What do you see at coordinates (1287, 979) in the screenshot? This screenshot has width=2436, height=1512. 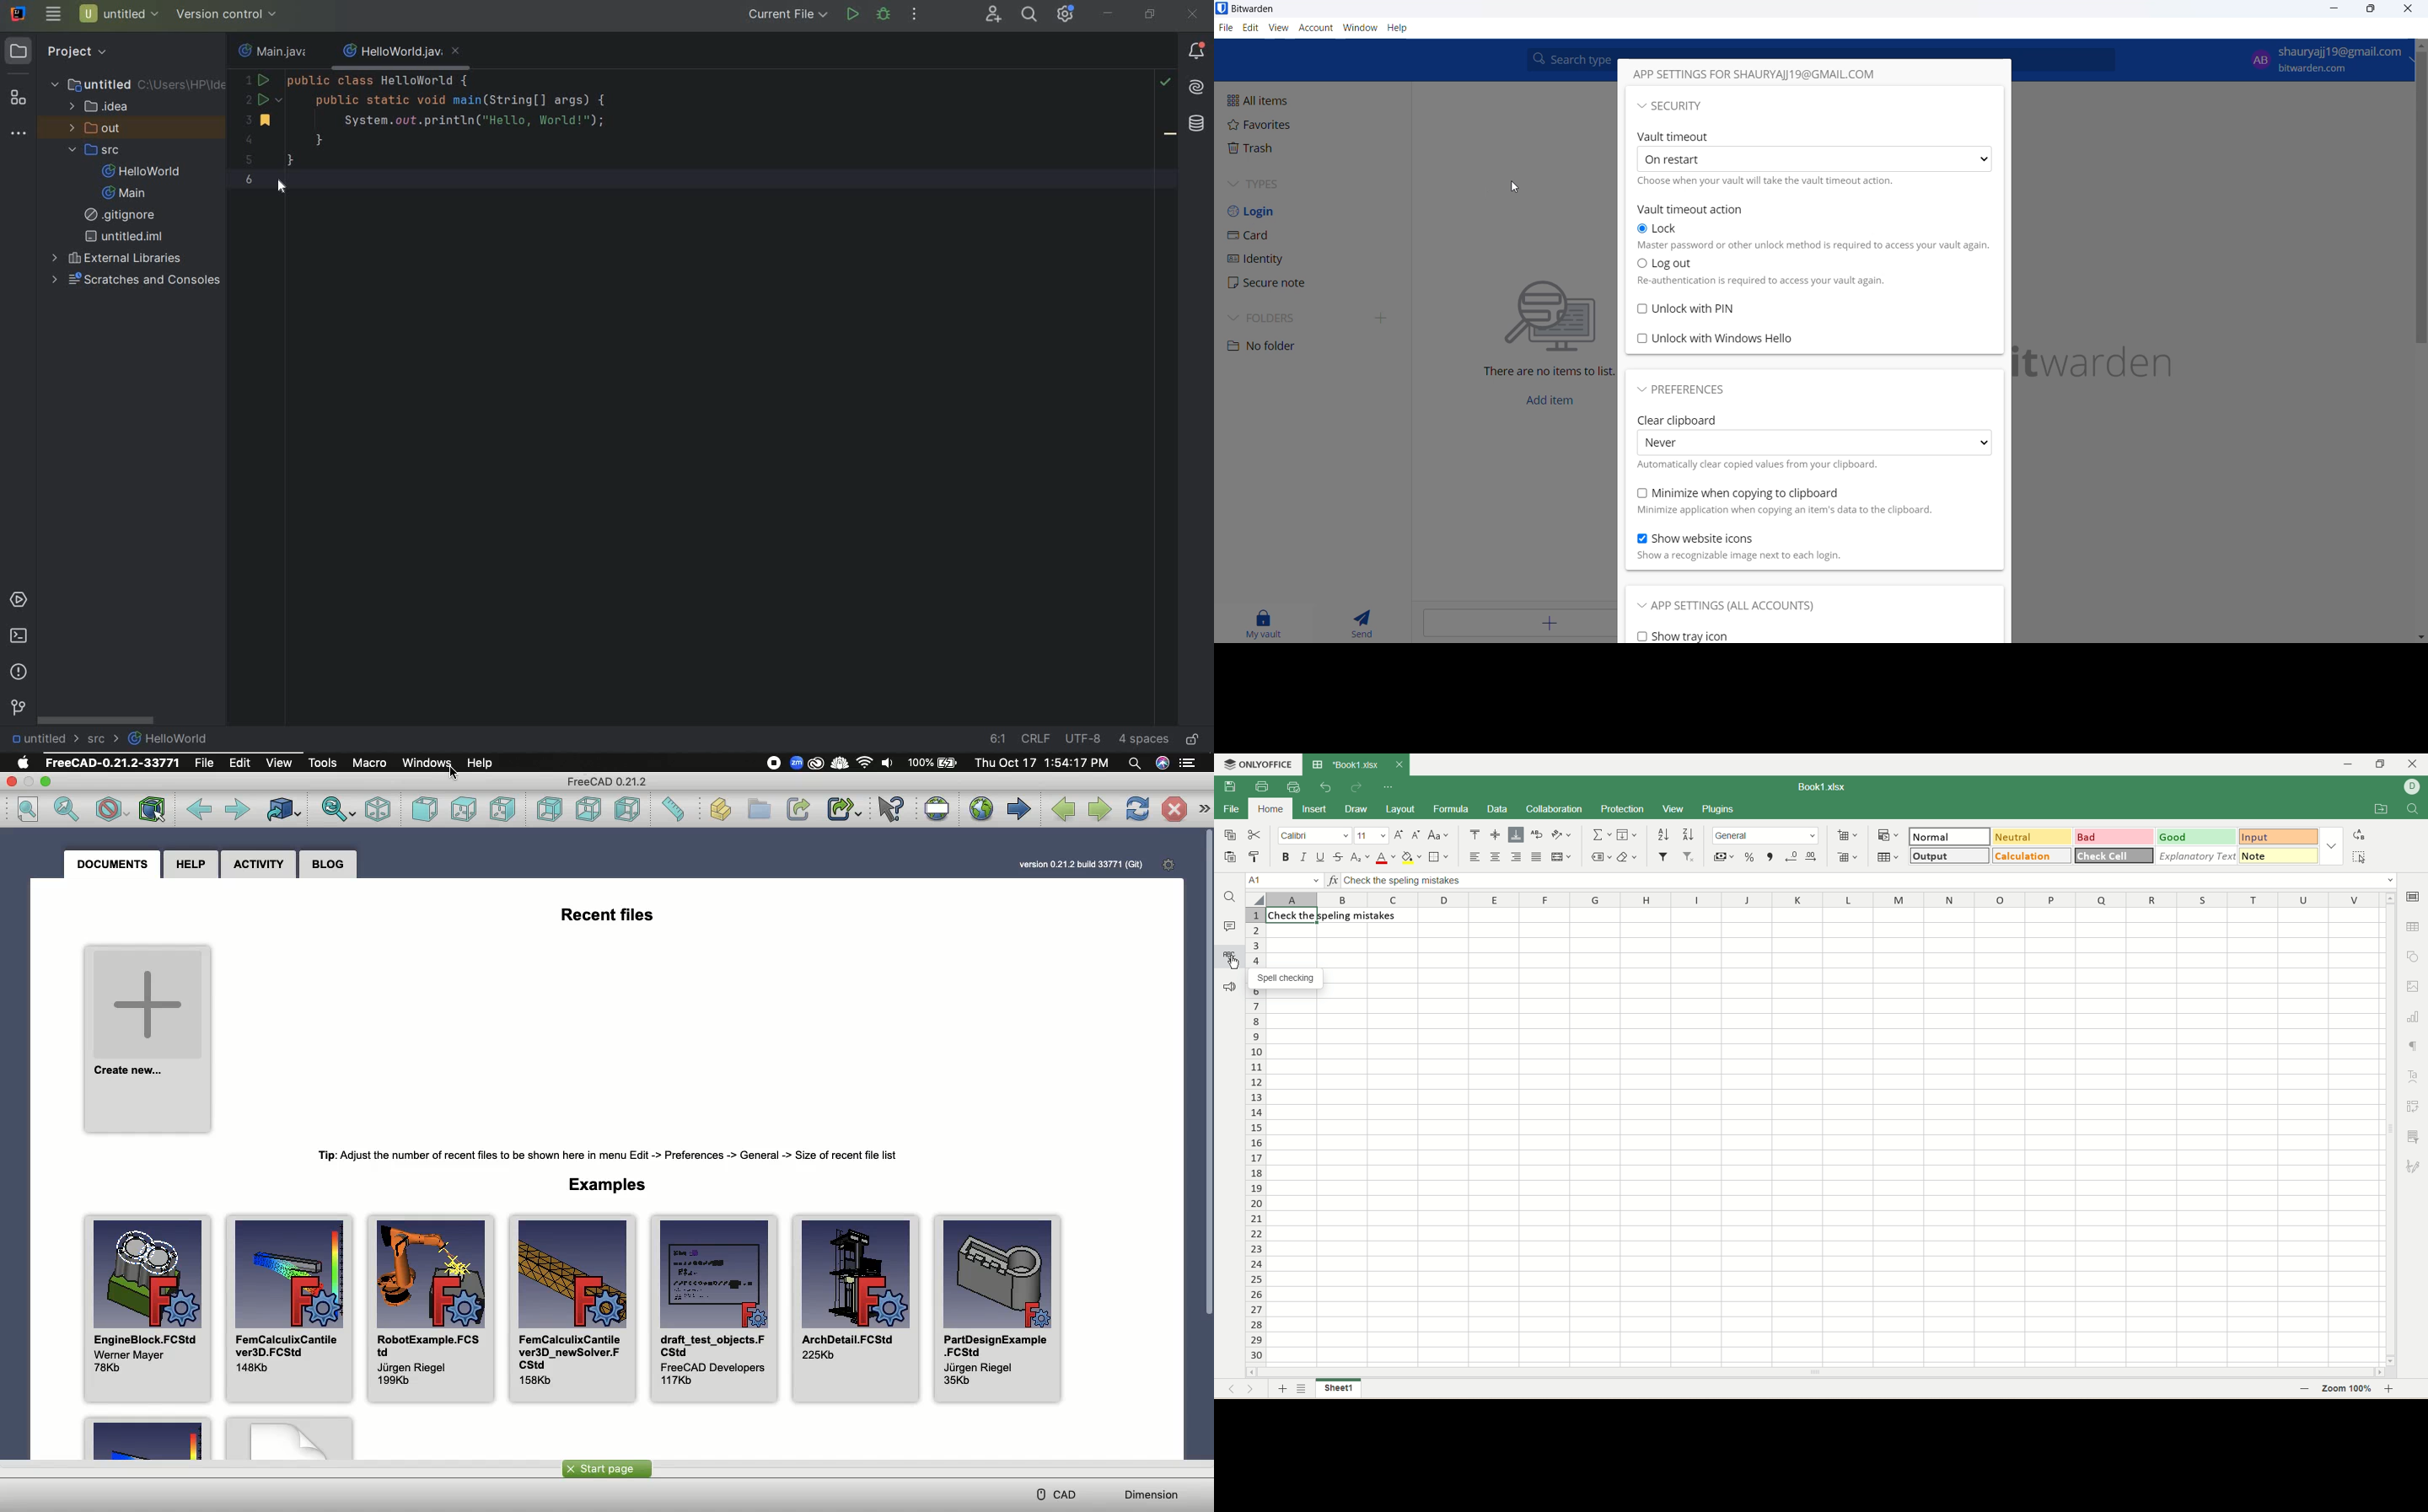 I see `spell checking` at bounding box center [1287, 979].